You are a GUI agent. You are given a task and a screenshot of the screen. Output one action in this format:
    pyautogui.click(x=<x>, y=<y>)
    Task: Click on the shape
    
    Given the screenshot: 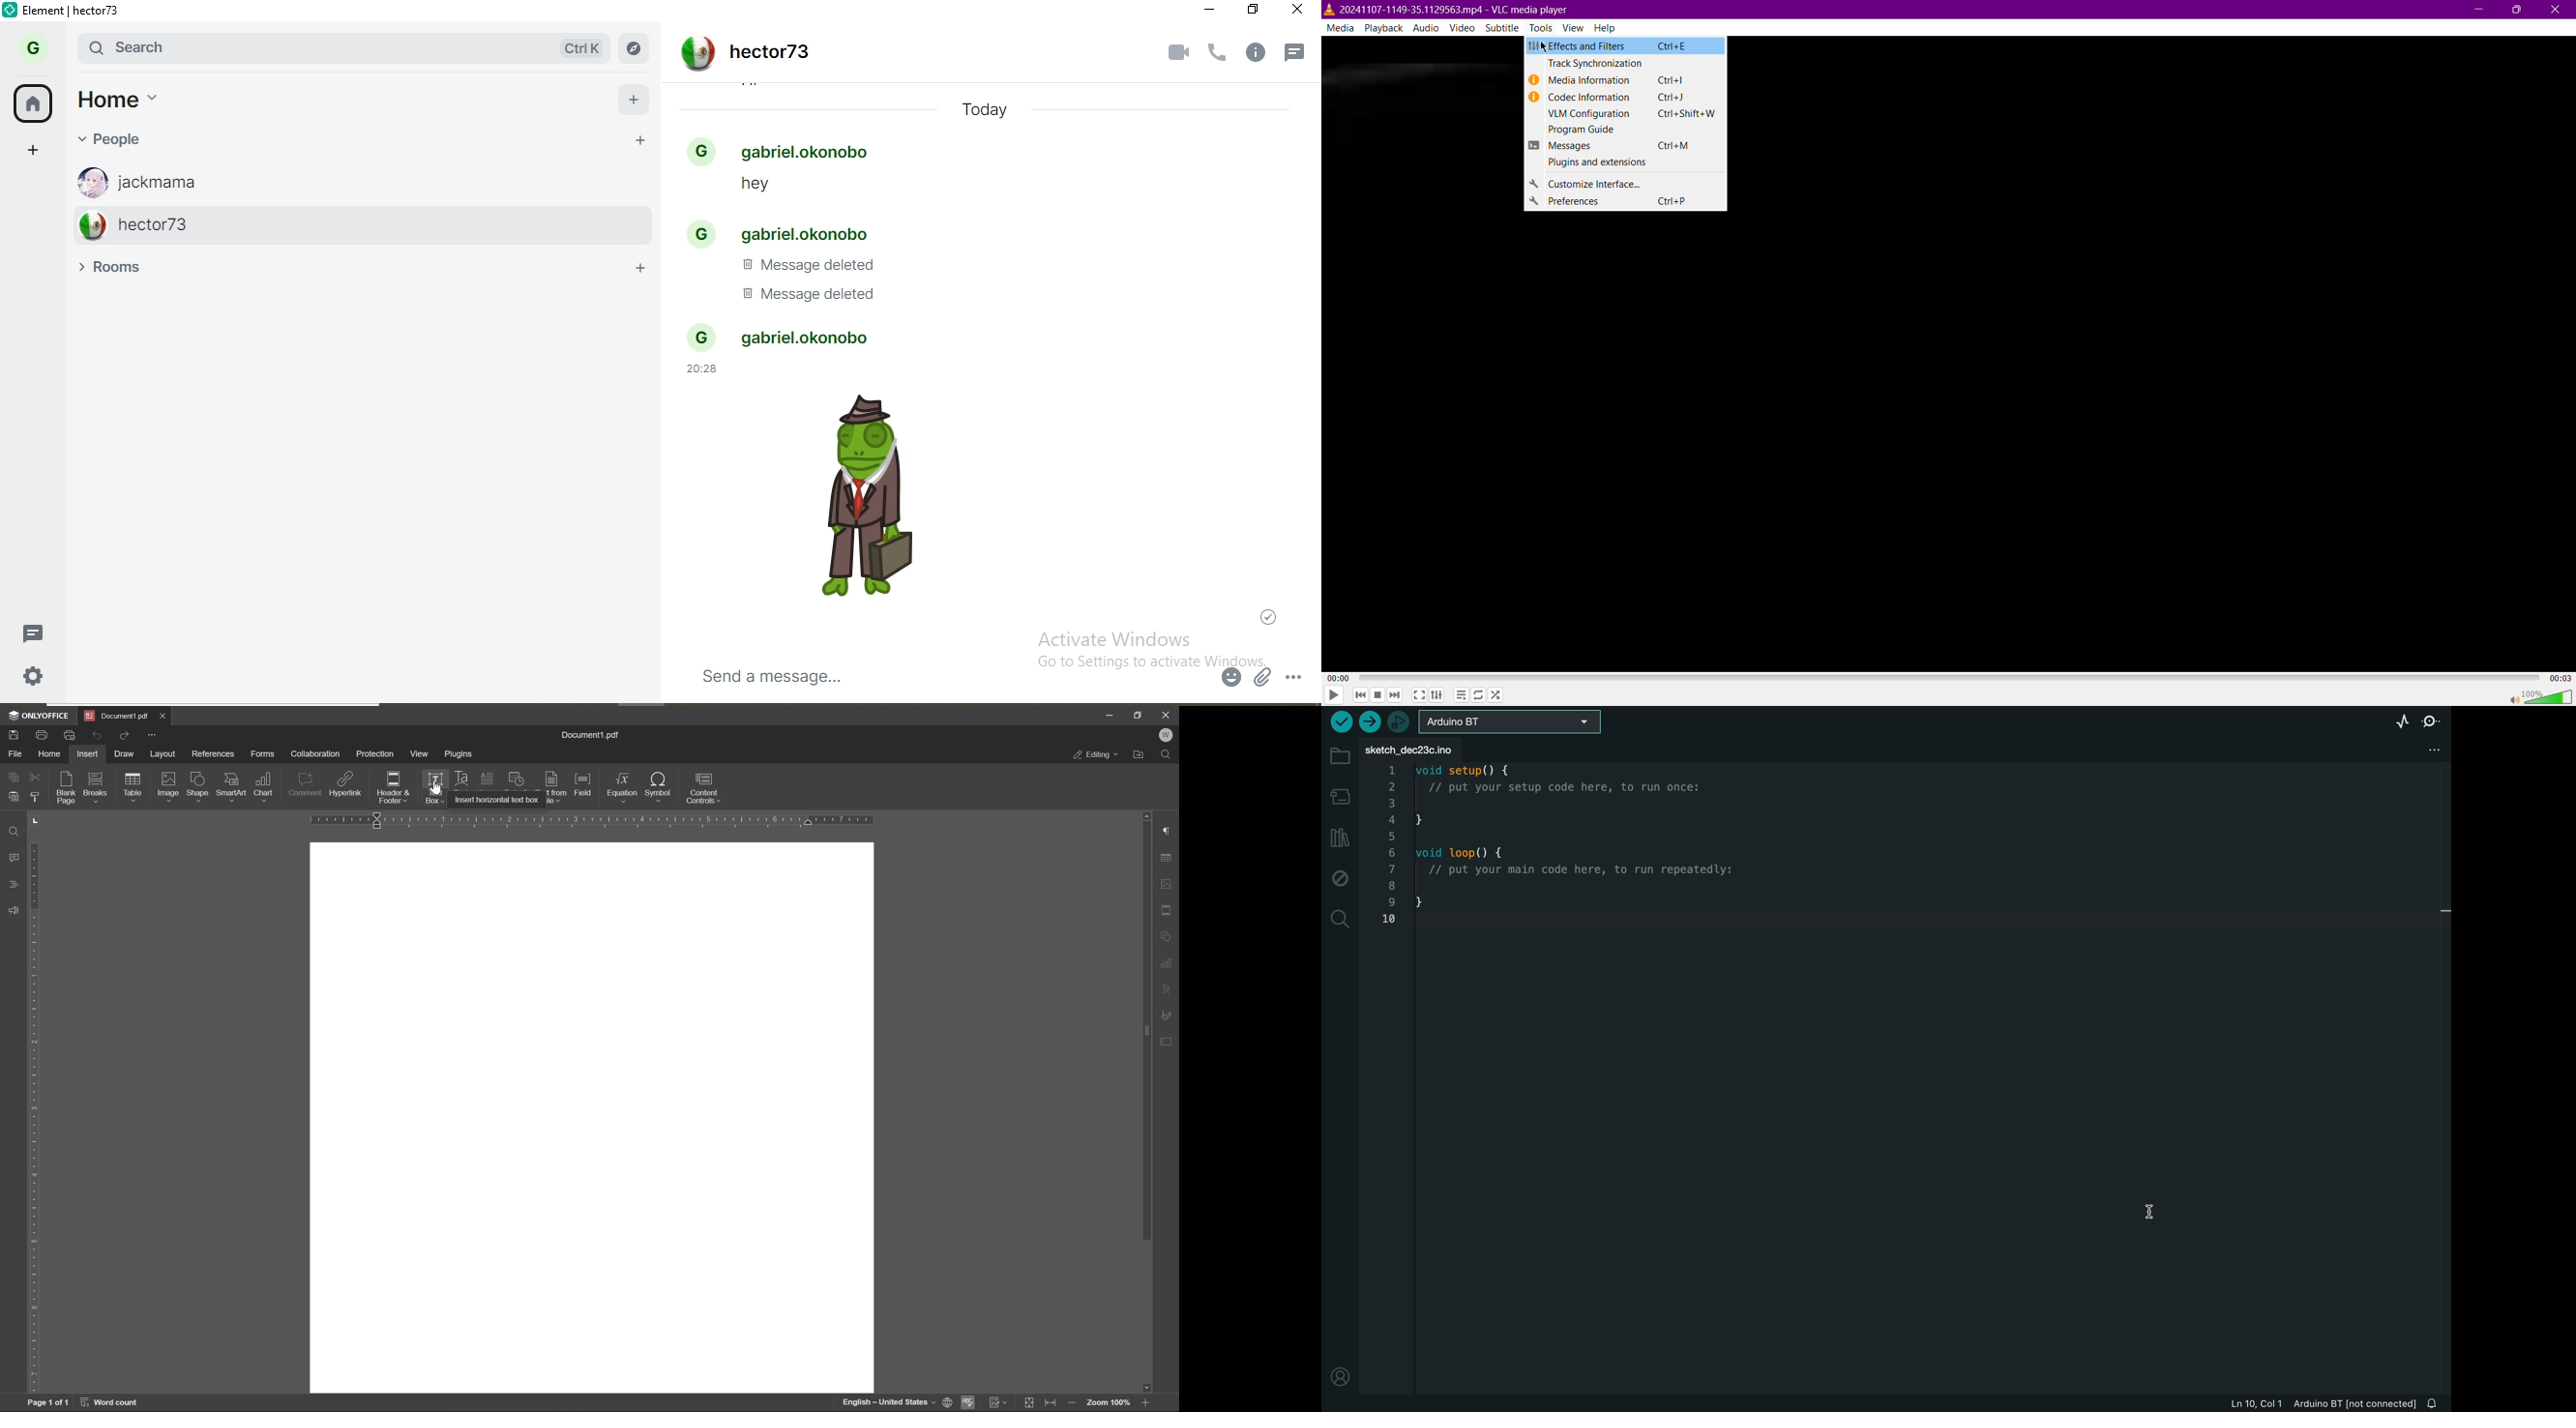 What is the action you would take?
    pyautogui.click(x=200, y=788)
    